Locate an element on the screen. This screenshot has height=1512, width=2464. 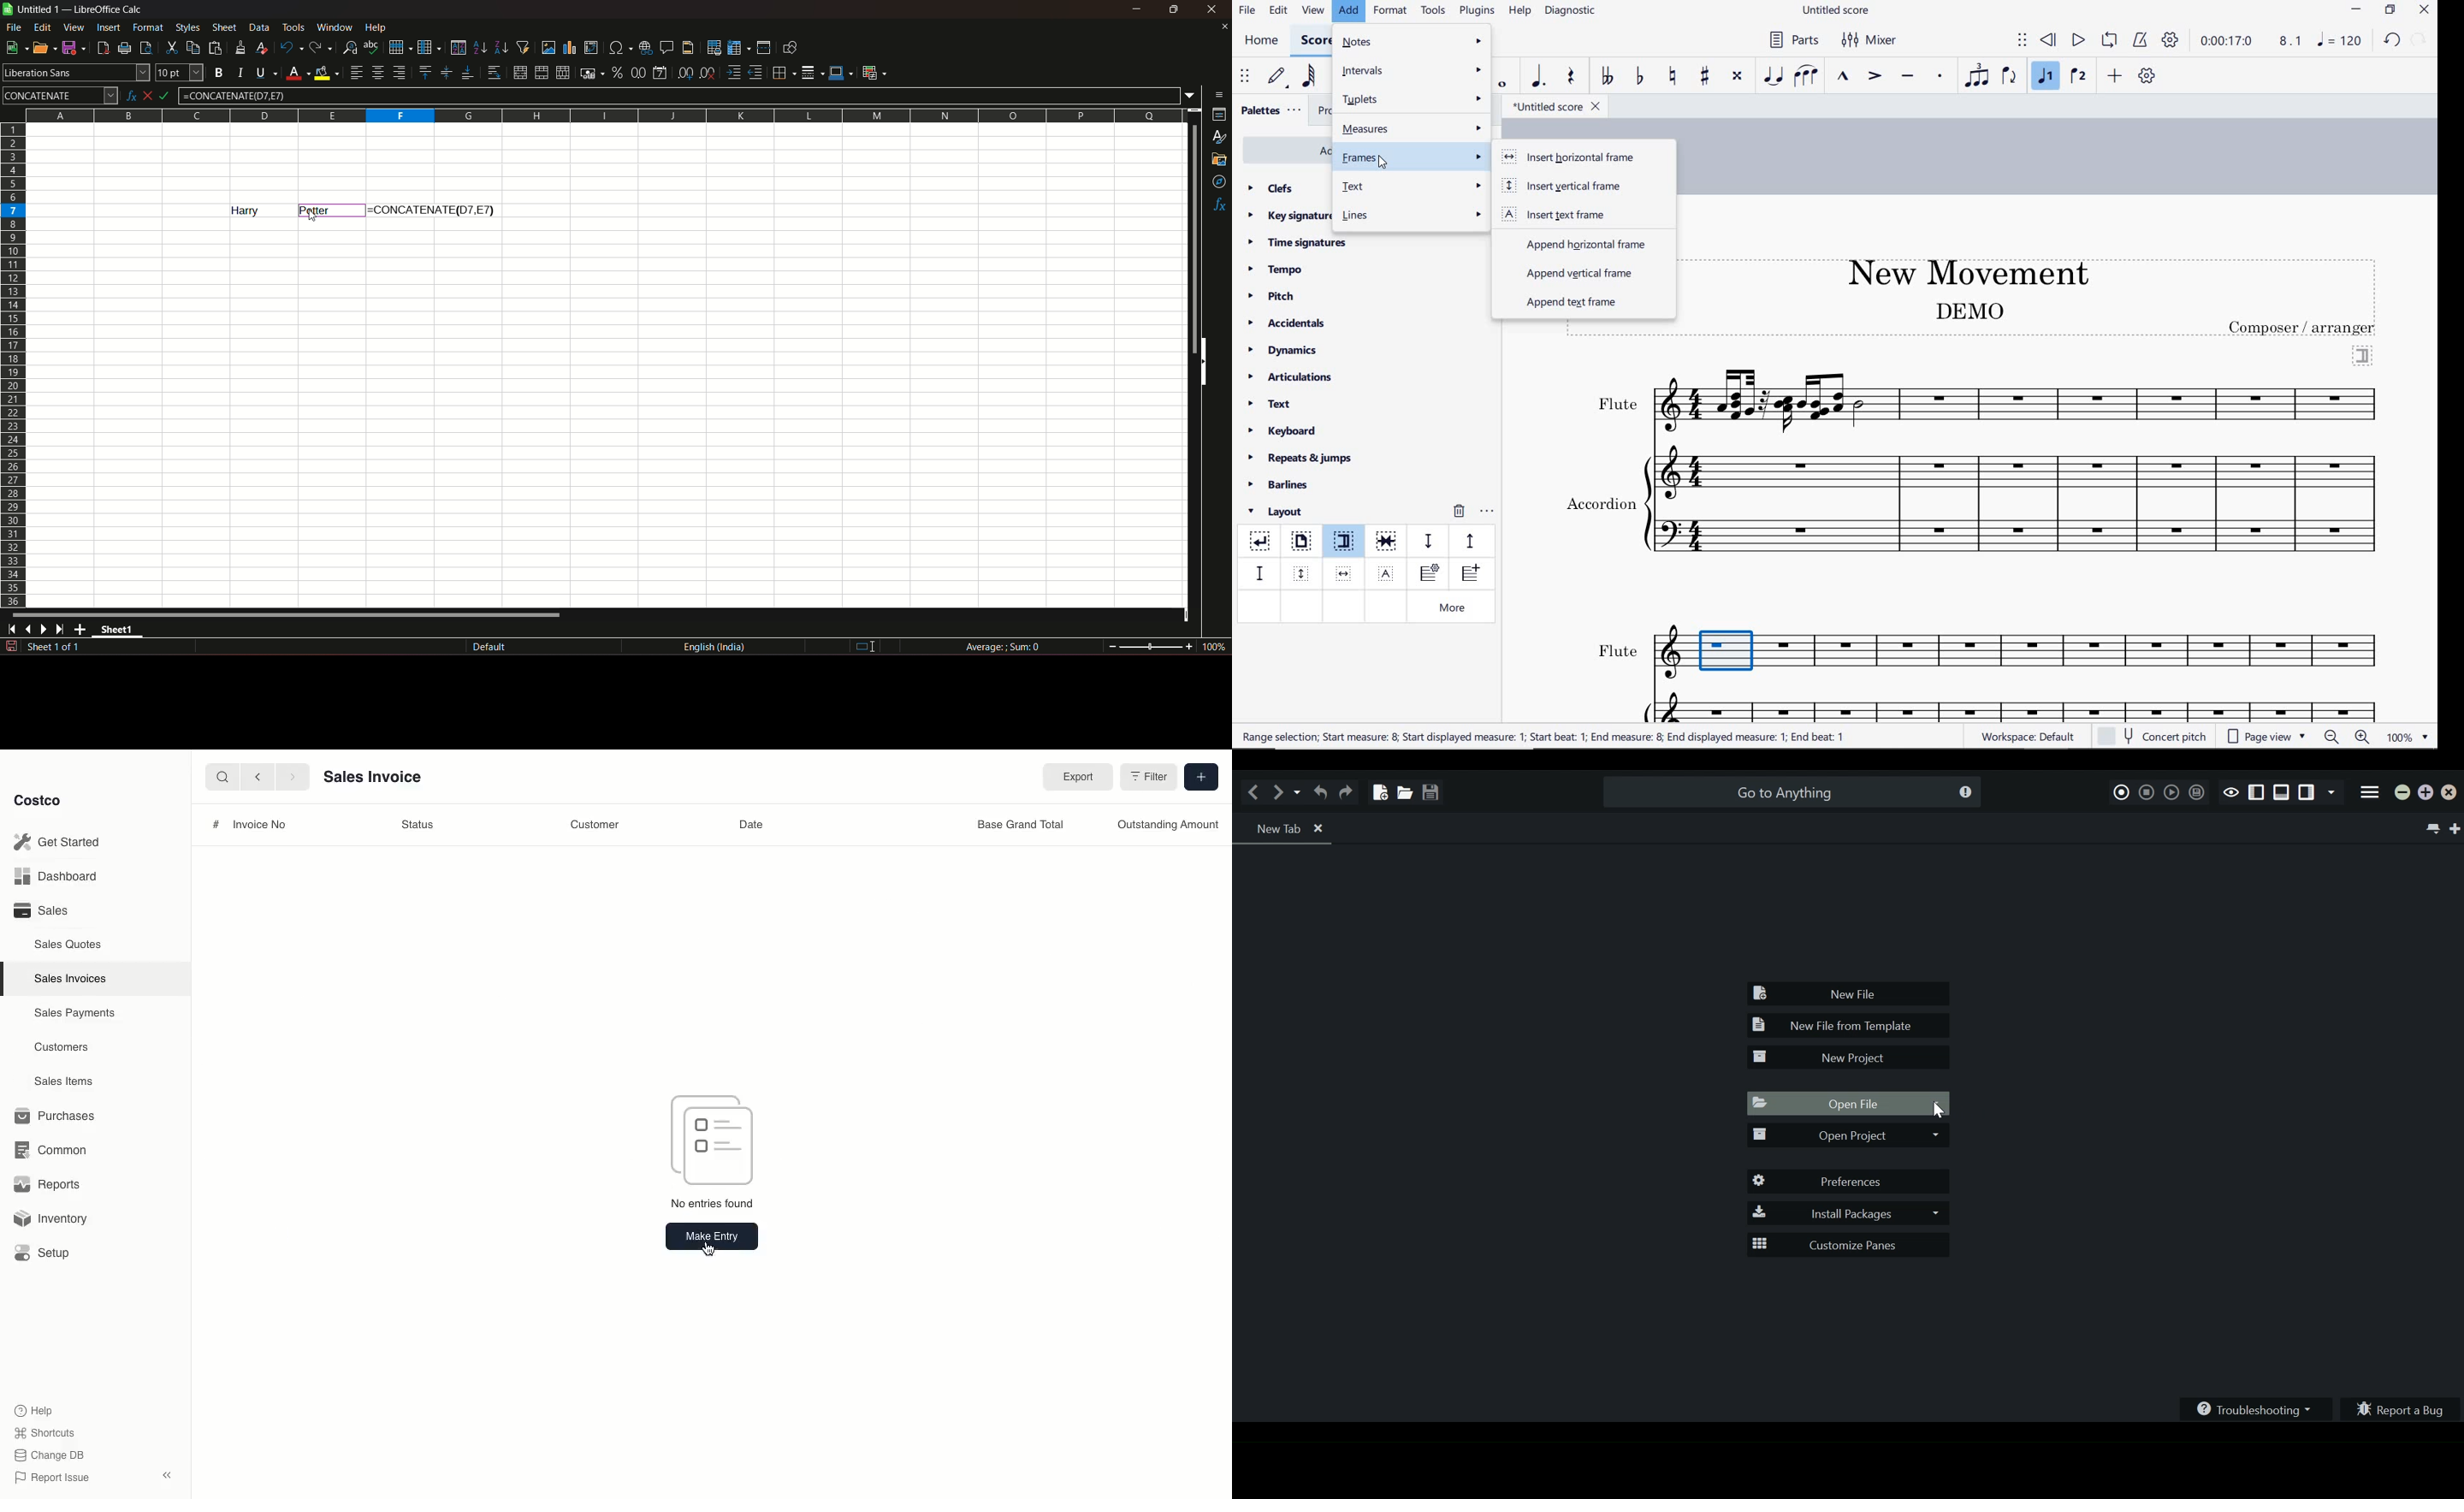
text is located at coordinates (1271, 406).